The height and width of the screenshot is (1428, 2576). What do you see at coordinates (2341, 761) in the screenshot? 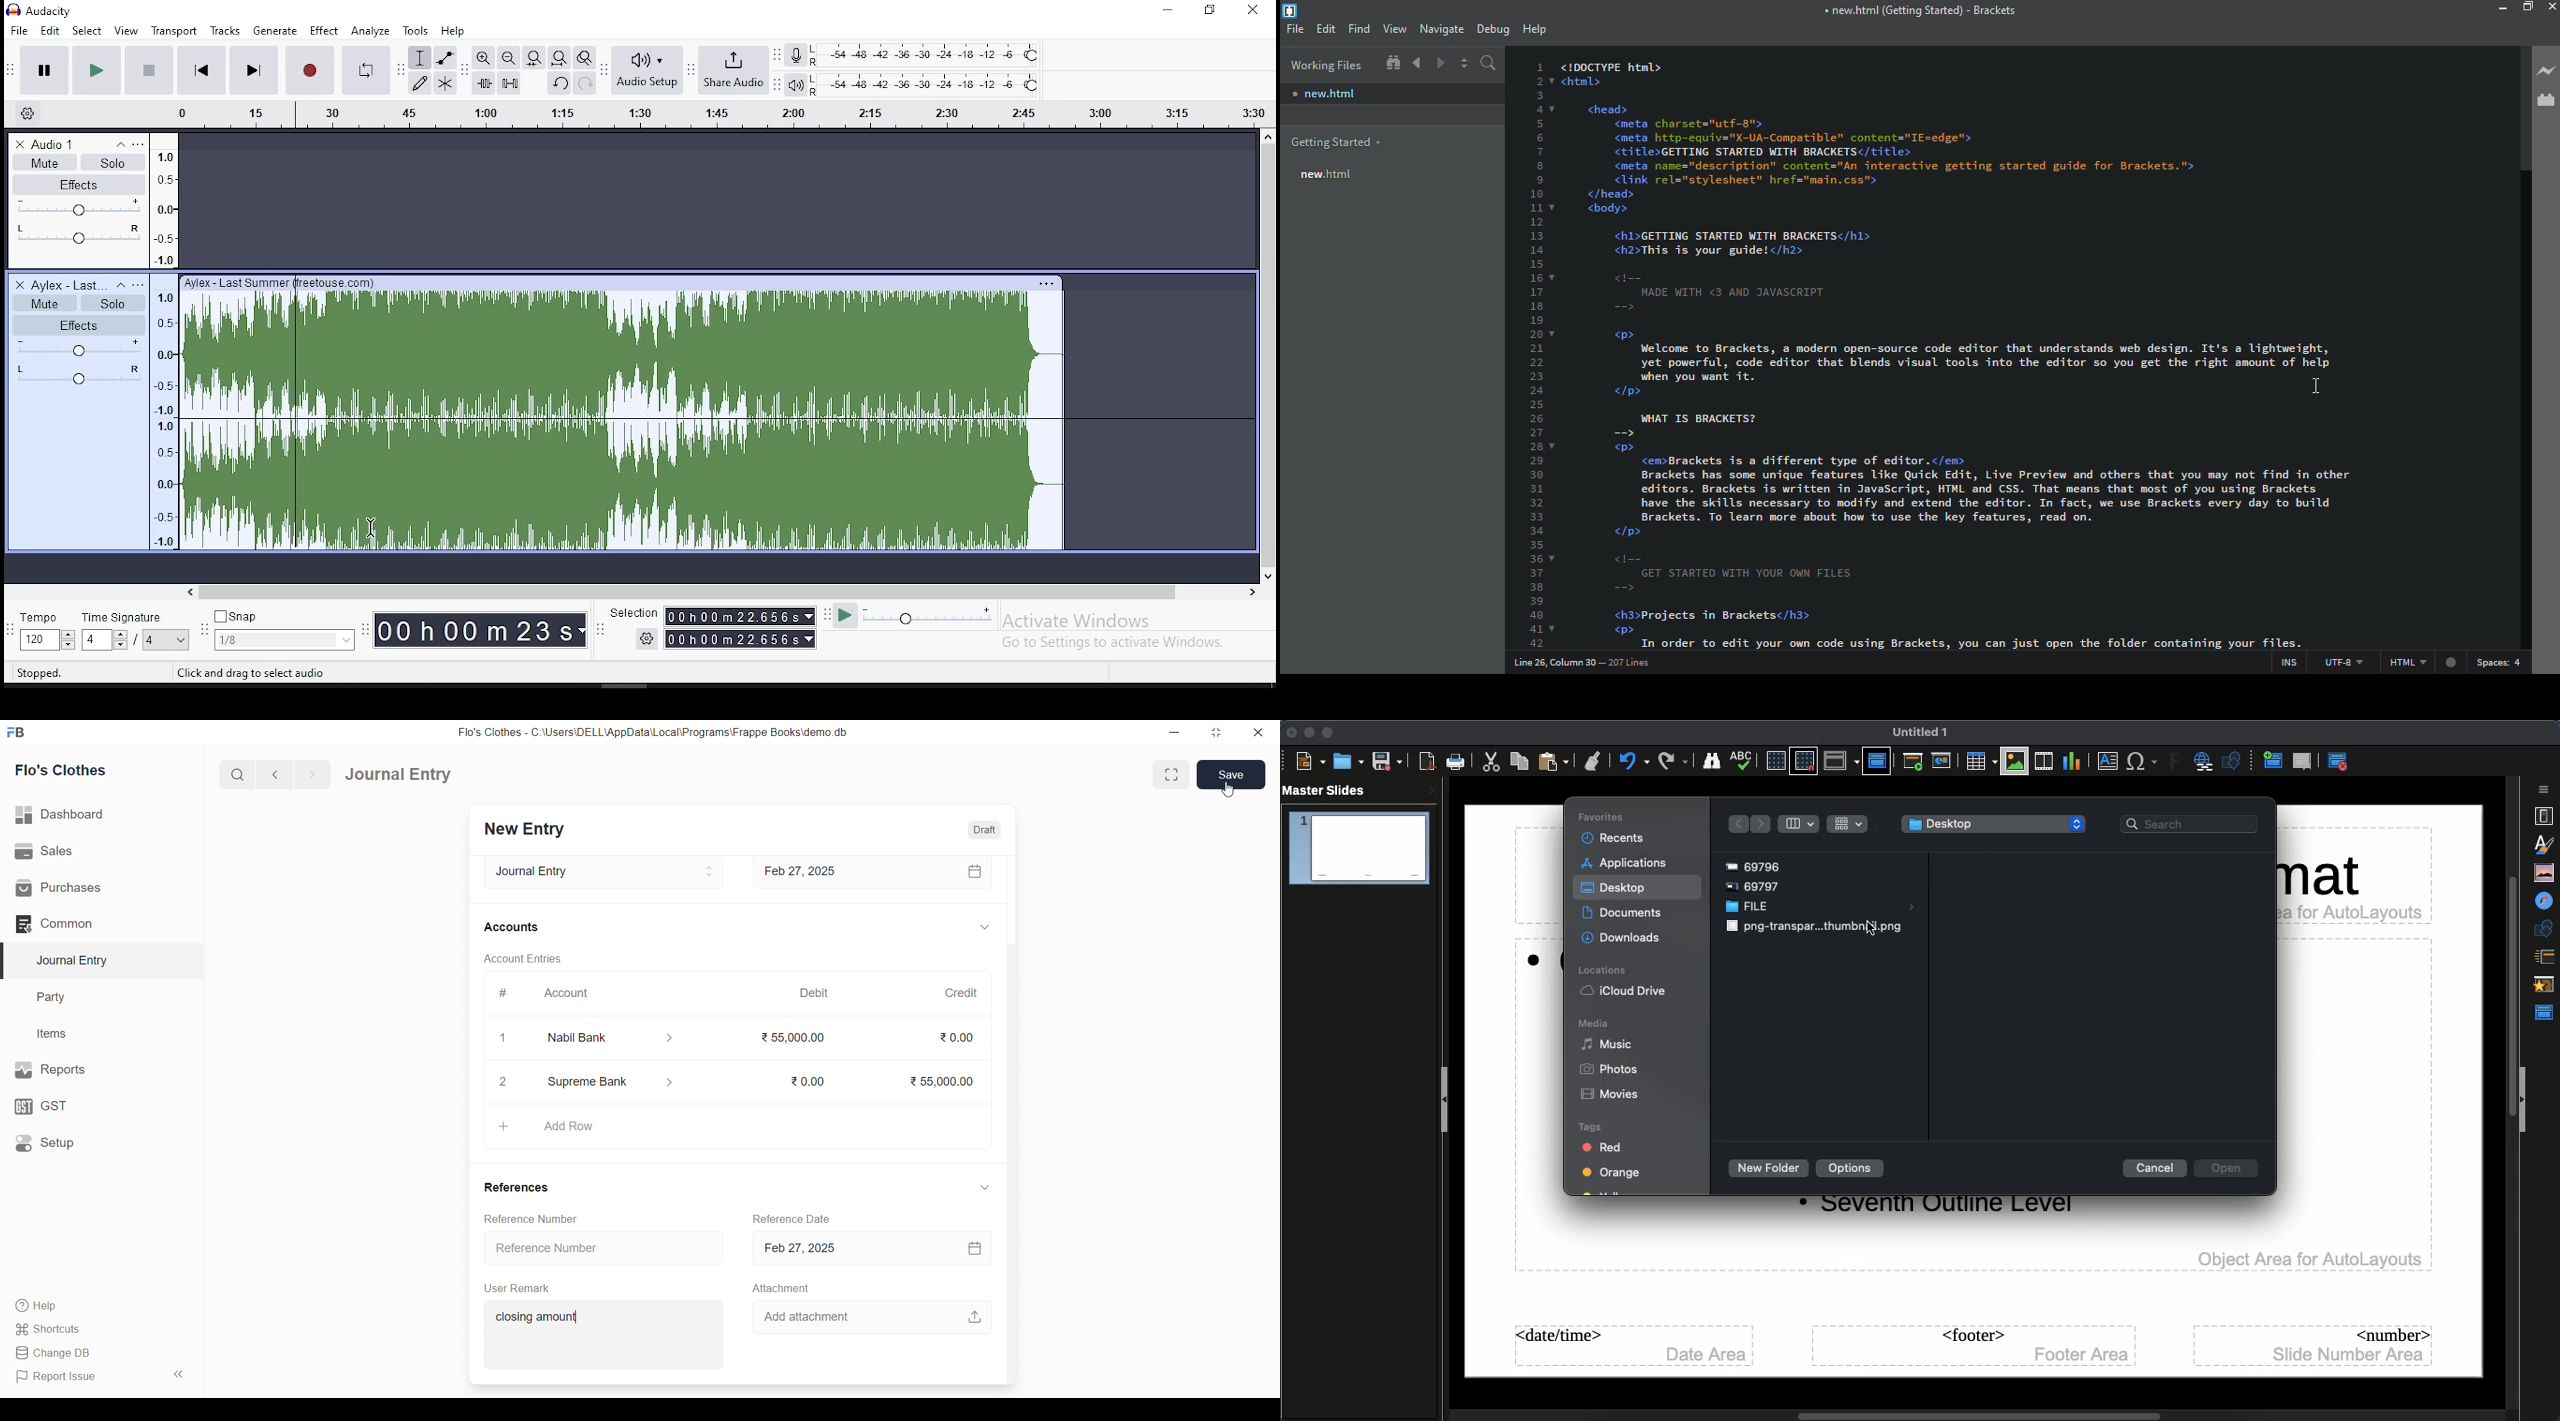
I see `Master view close` at bounding box center [2341, 761].